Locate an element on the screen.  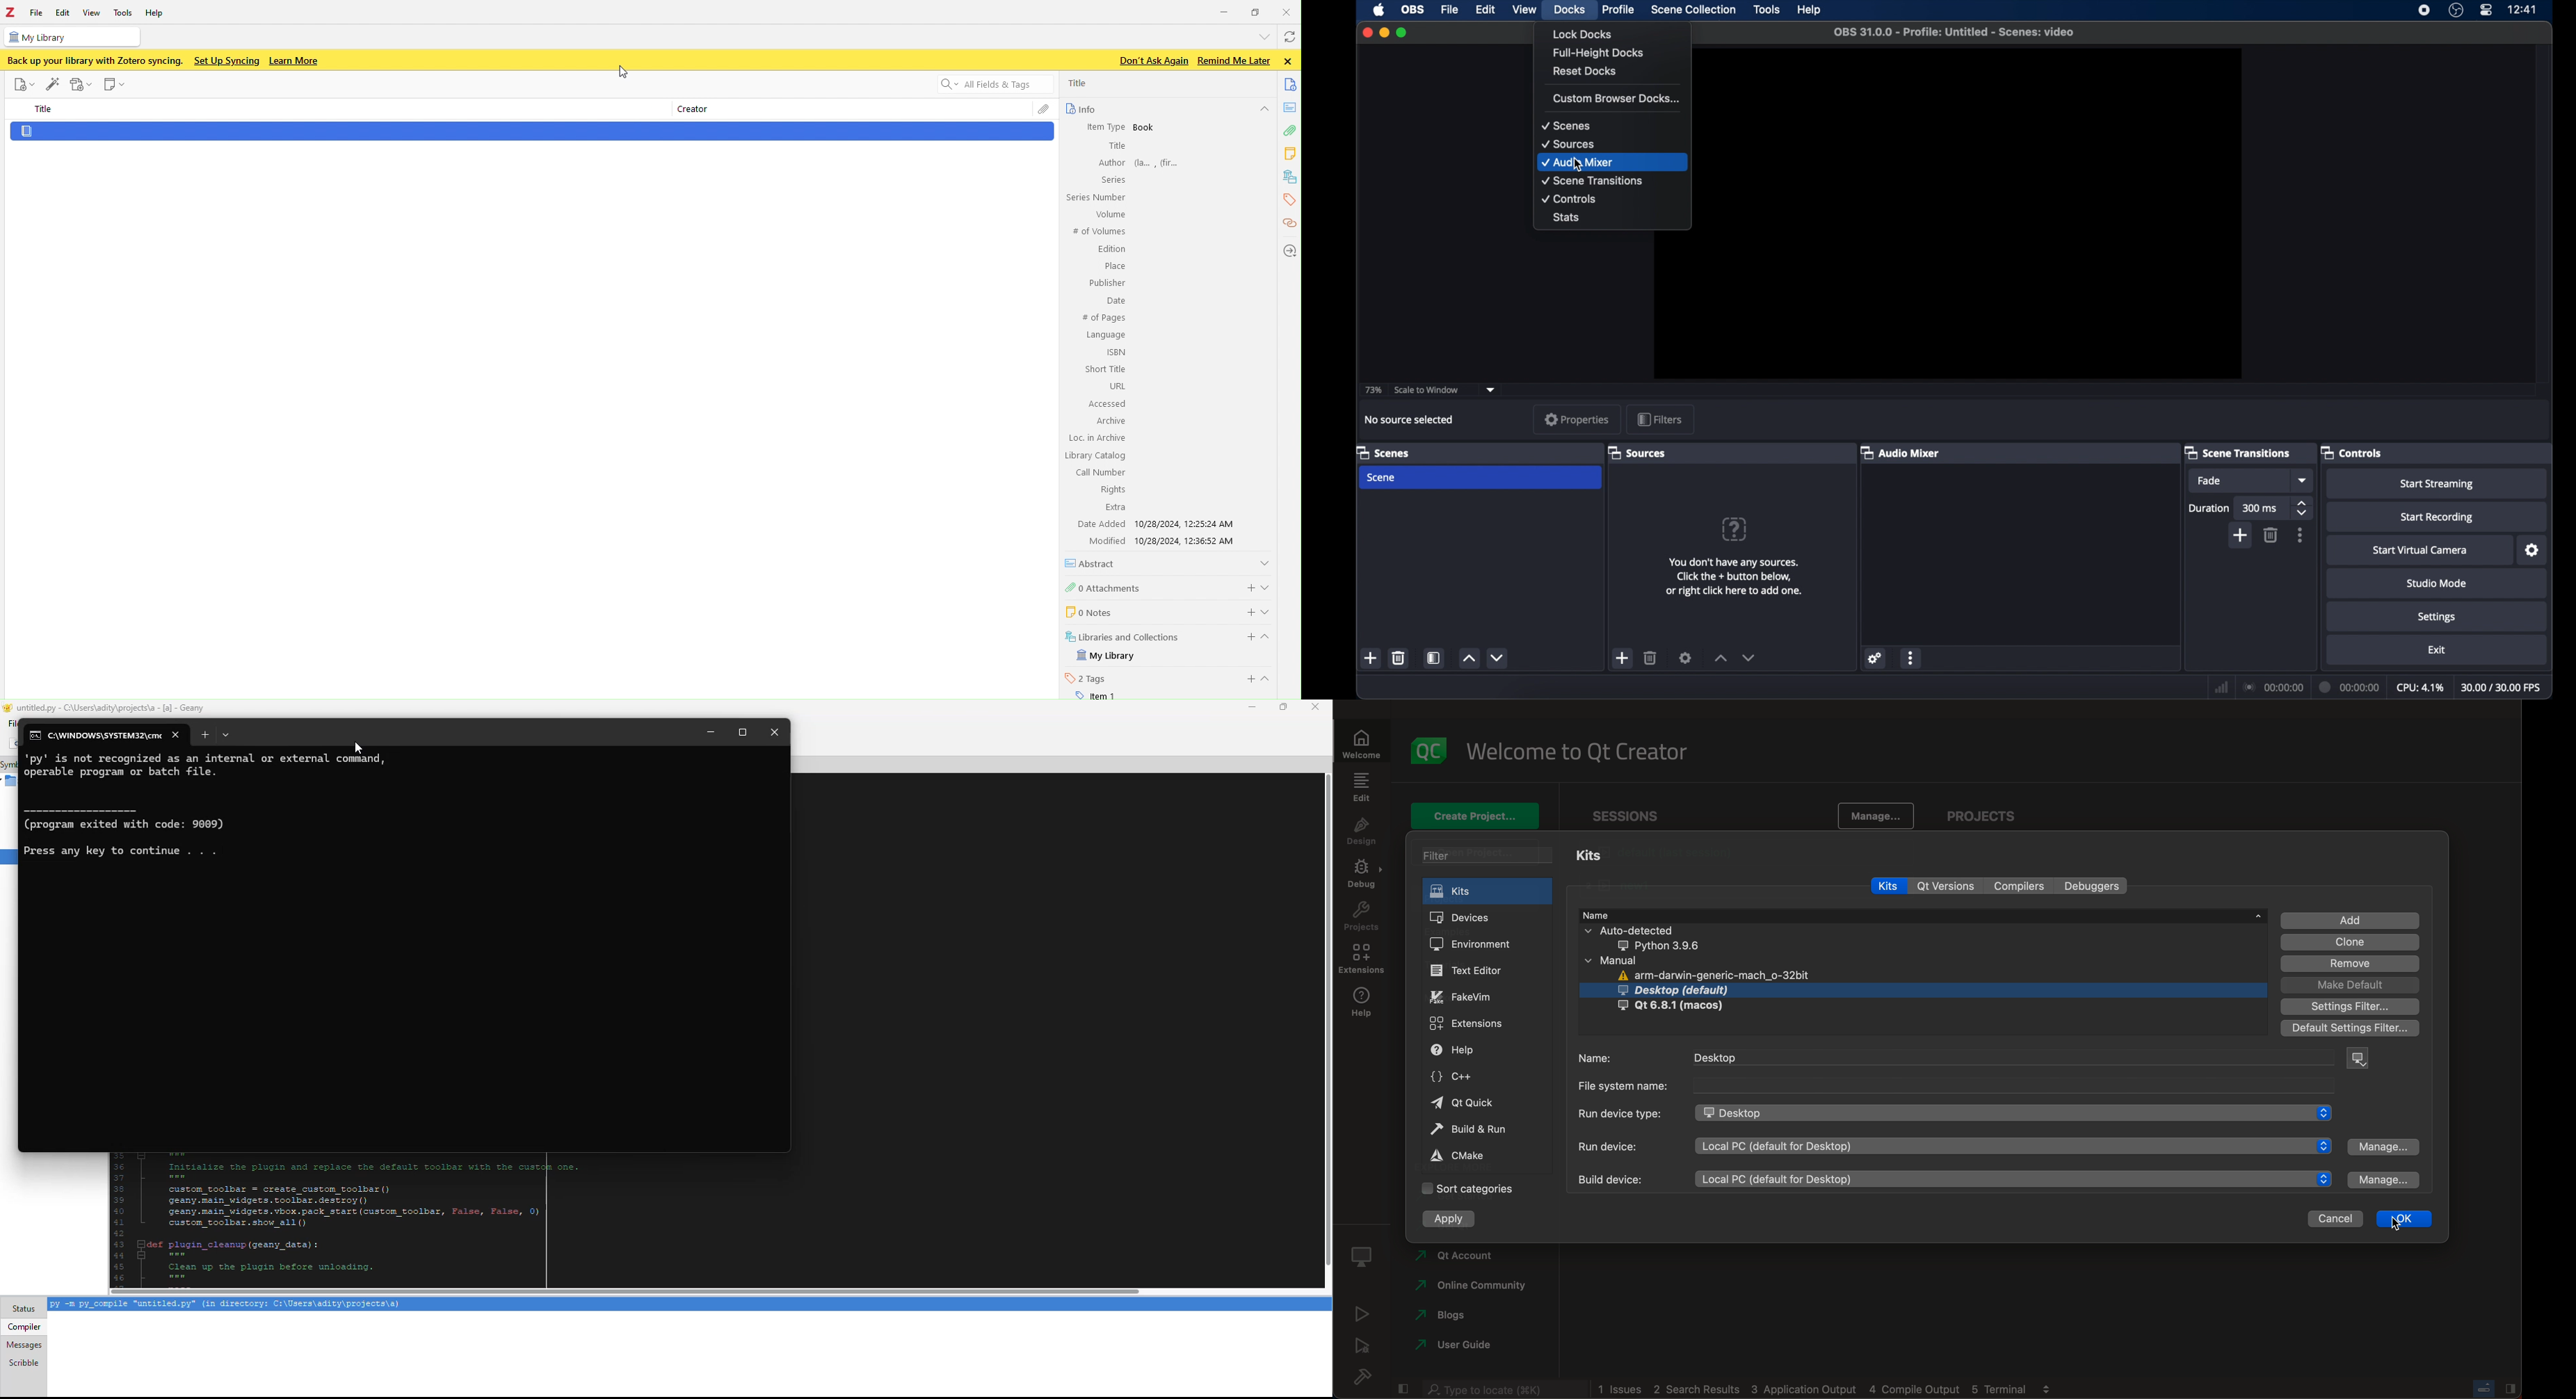
start streaming is located at coordinates (2437, 484).